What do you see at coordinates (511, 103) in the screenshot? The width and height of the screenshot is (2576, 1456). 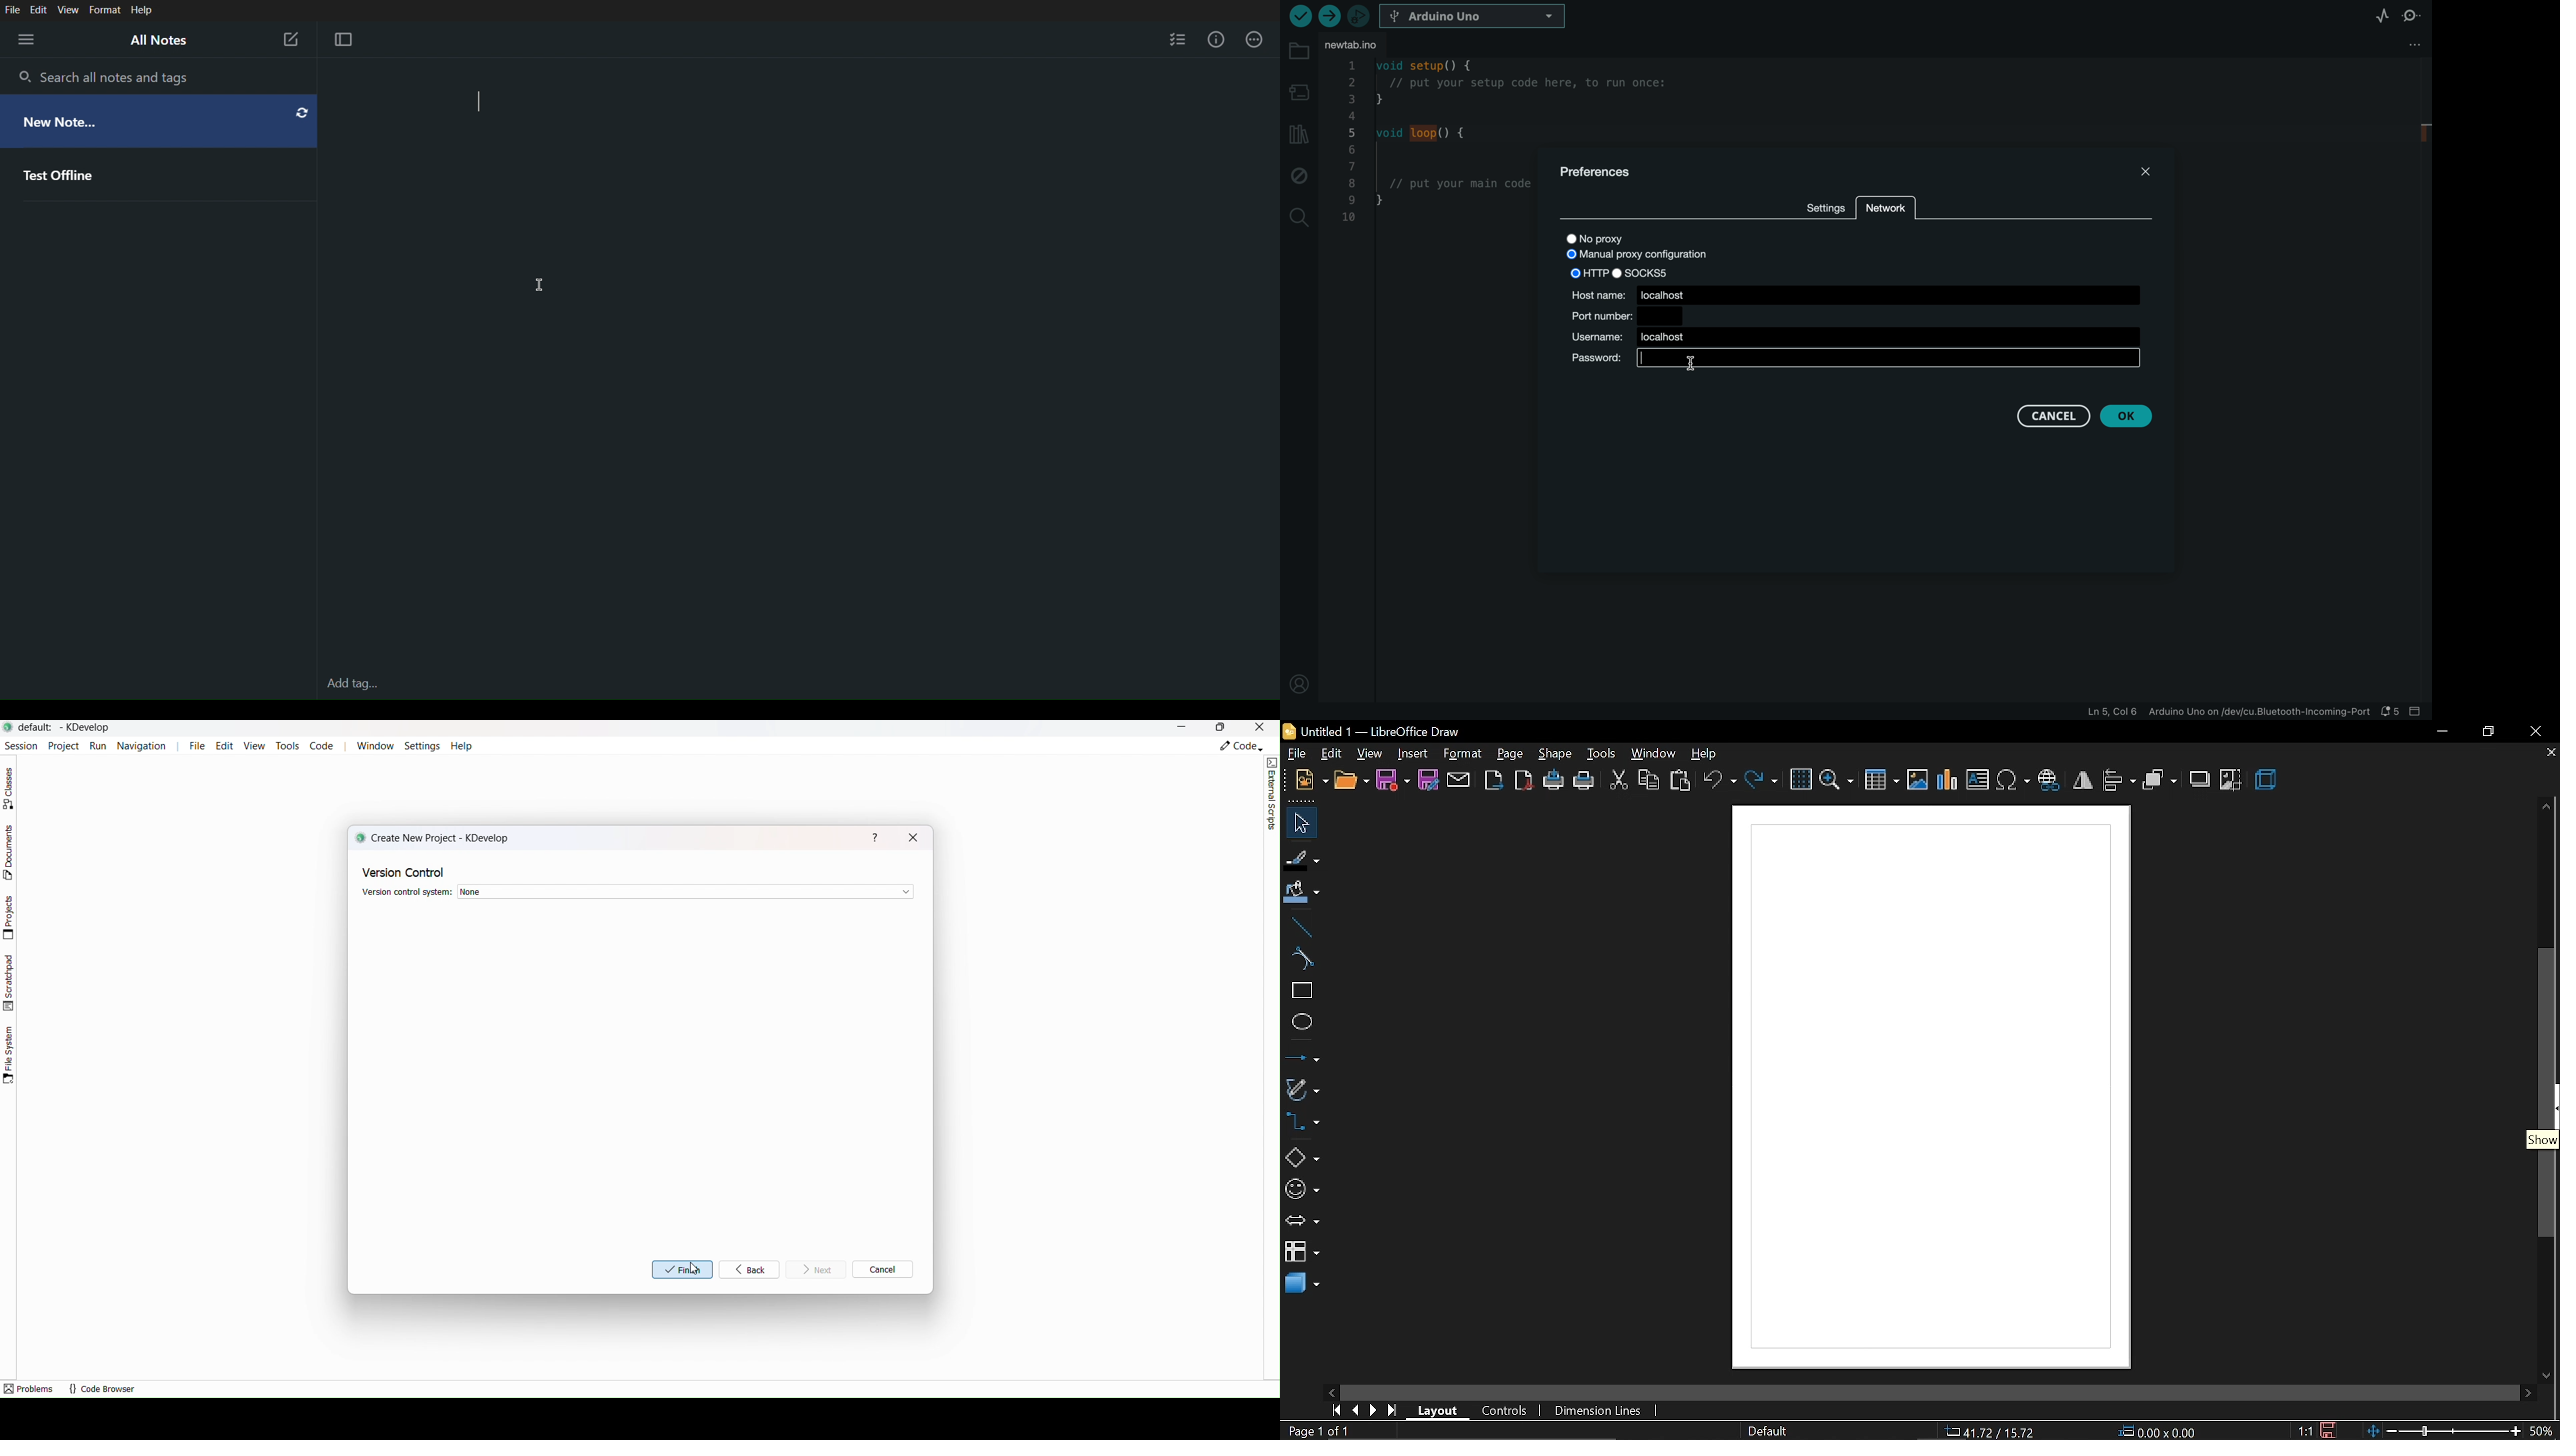 I see `Text (selected)` at bounding box center [511, 103].